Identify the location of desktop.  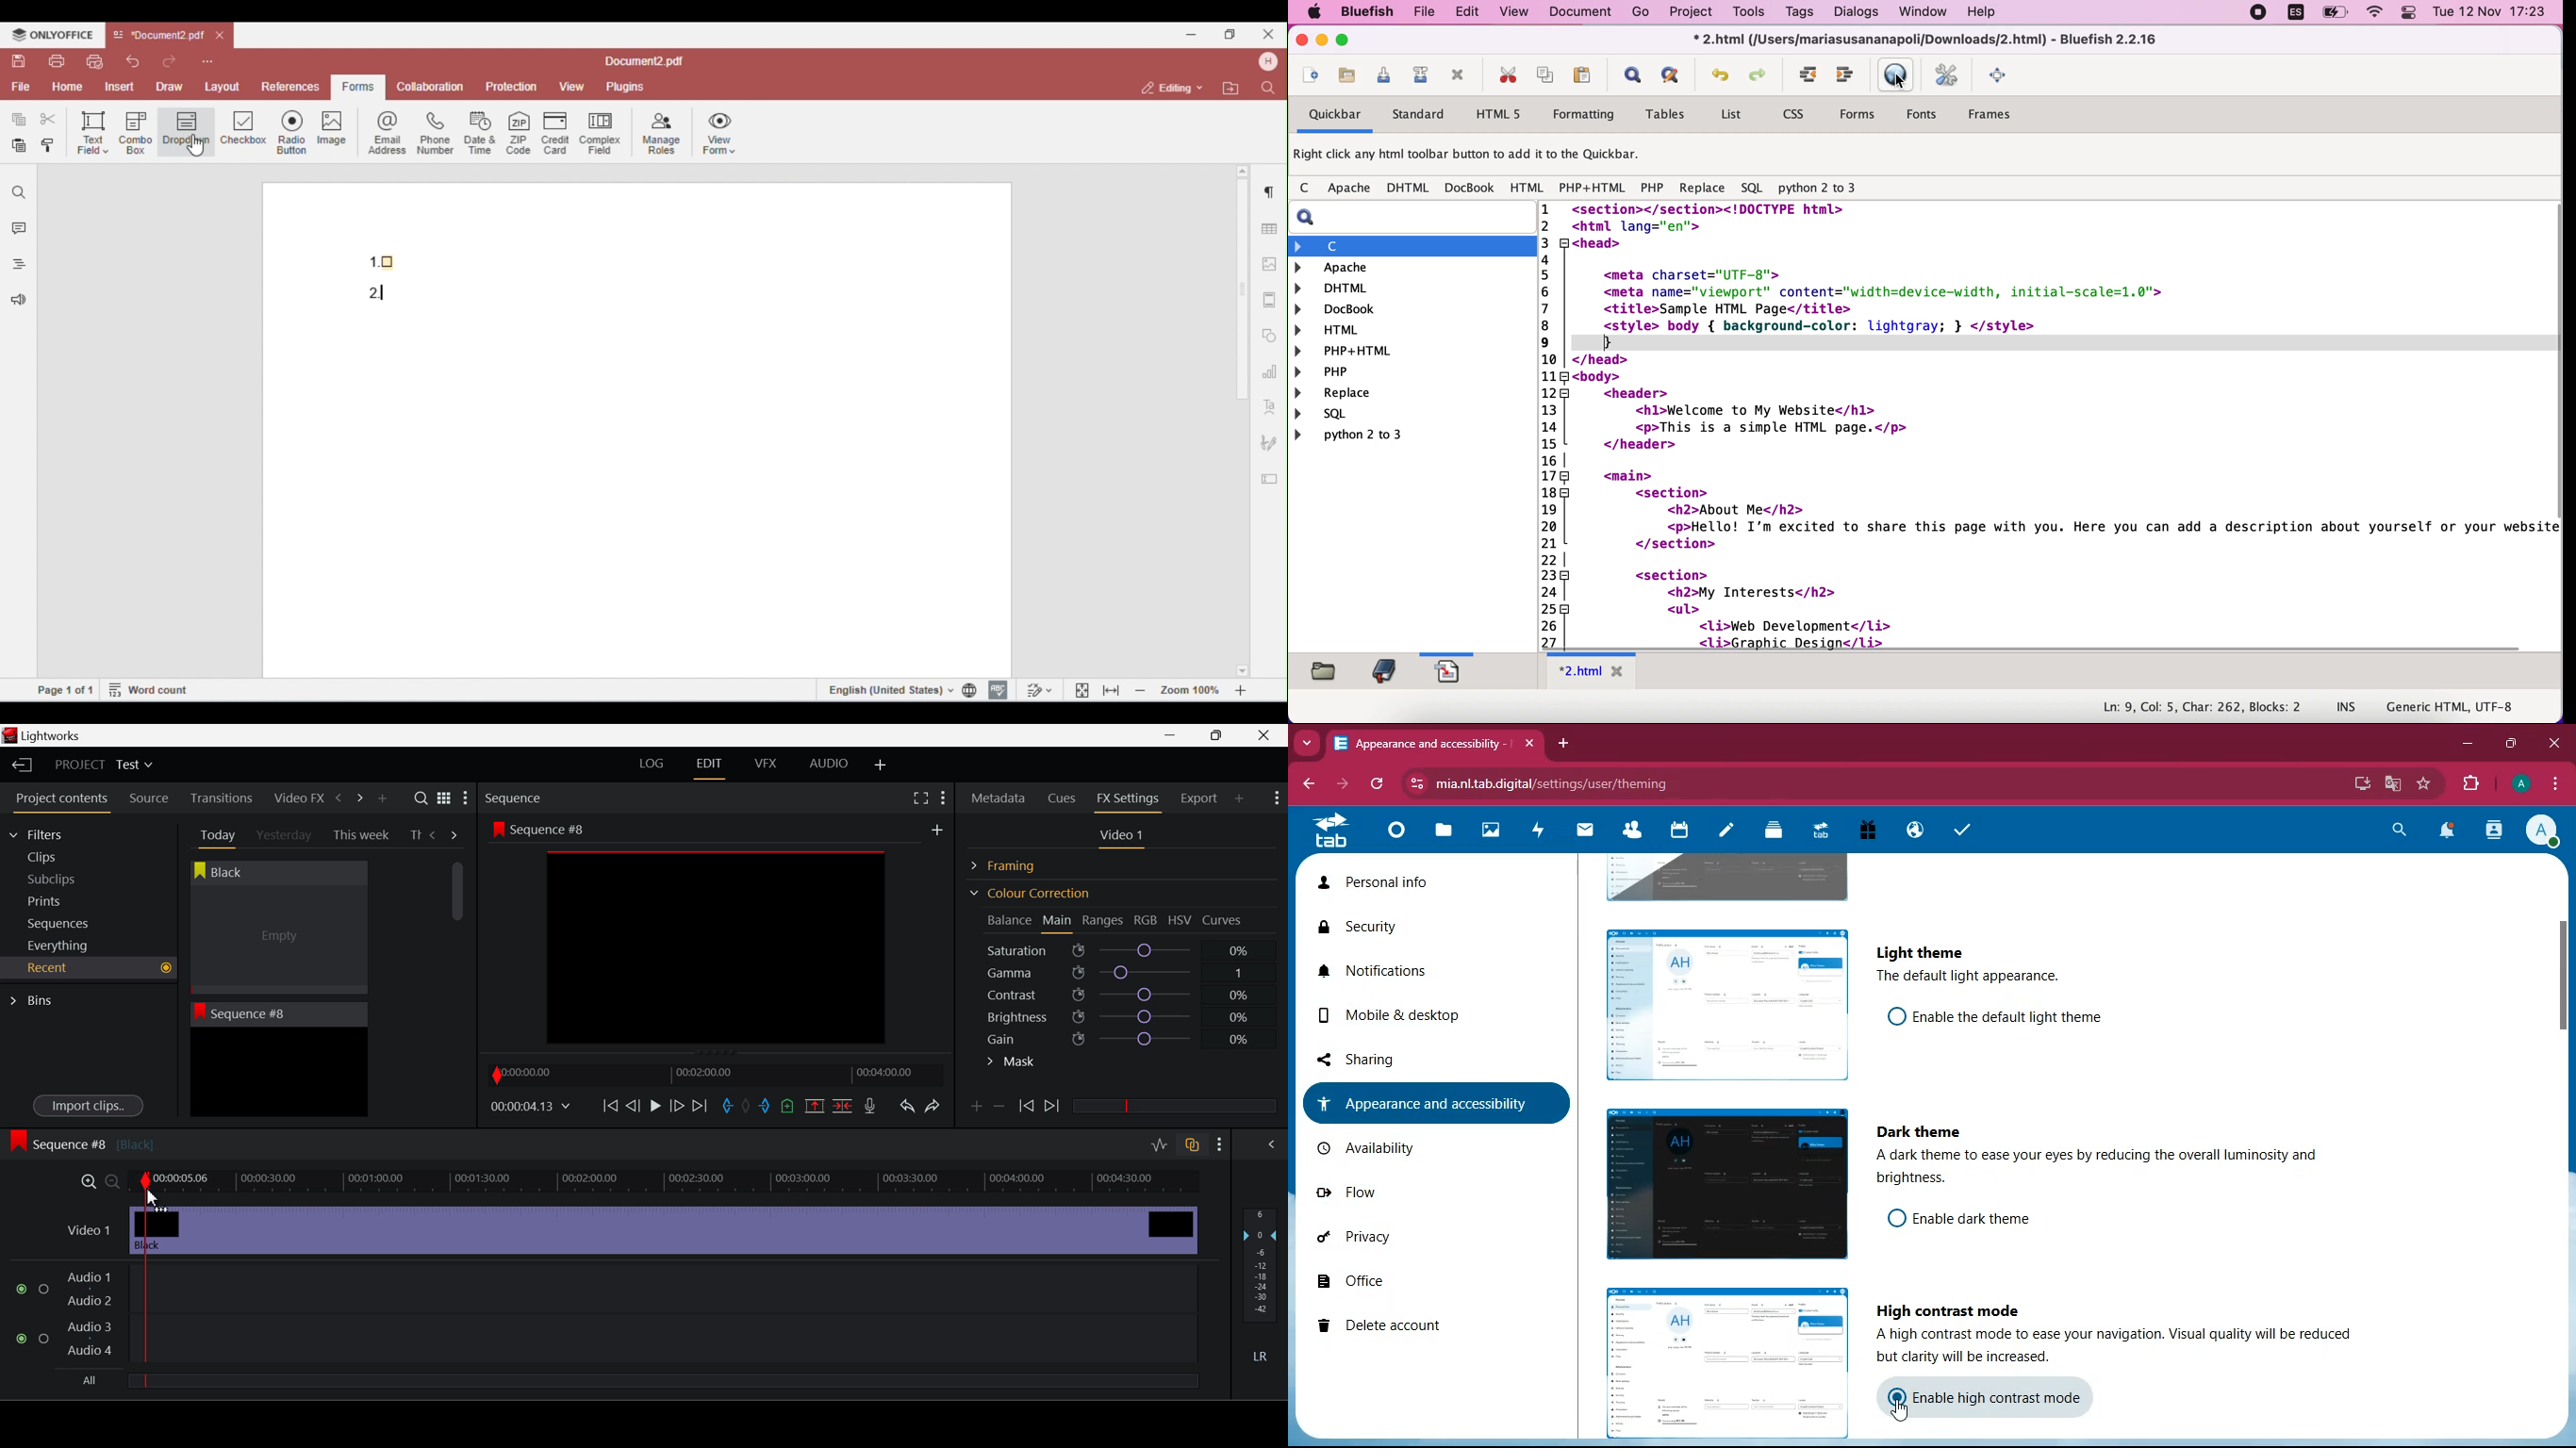
(2363, 782).